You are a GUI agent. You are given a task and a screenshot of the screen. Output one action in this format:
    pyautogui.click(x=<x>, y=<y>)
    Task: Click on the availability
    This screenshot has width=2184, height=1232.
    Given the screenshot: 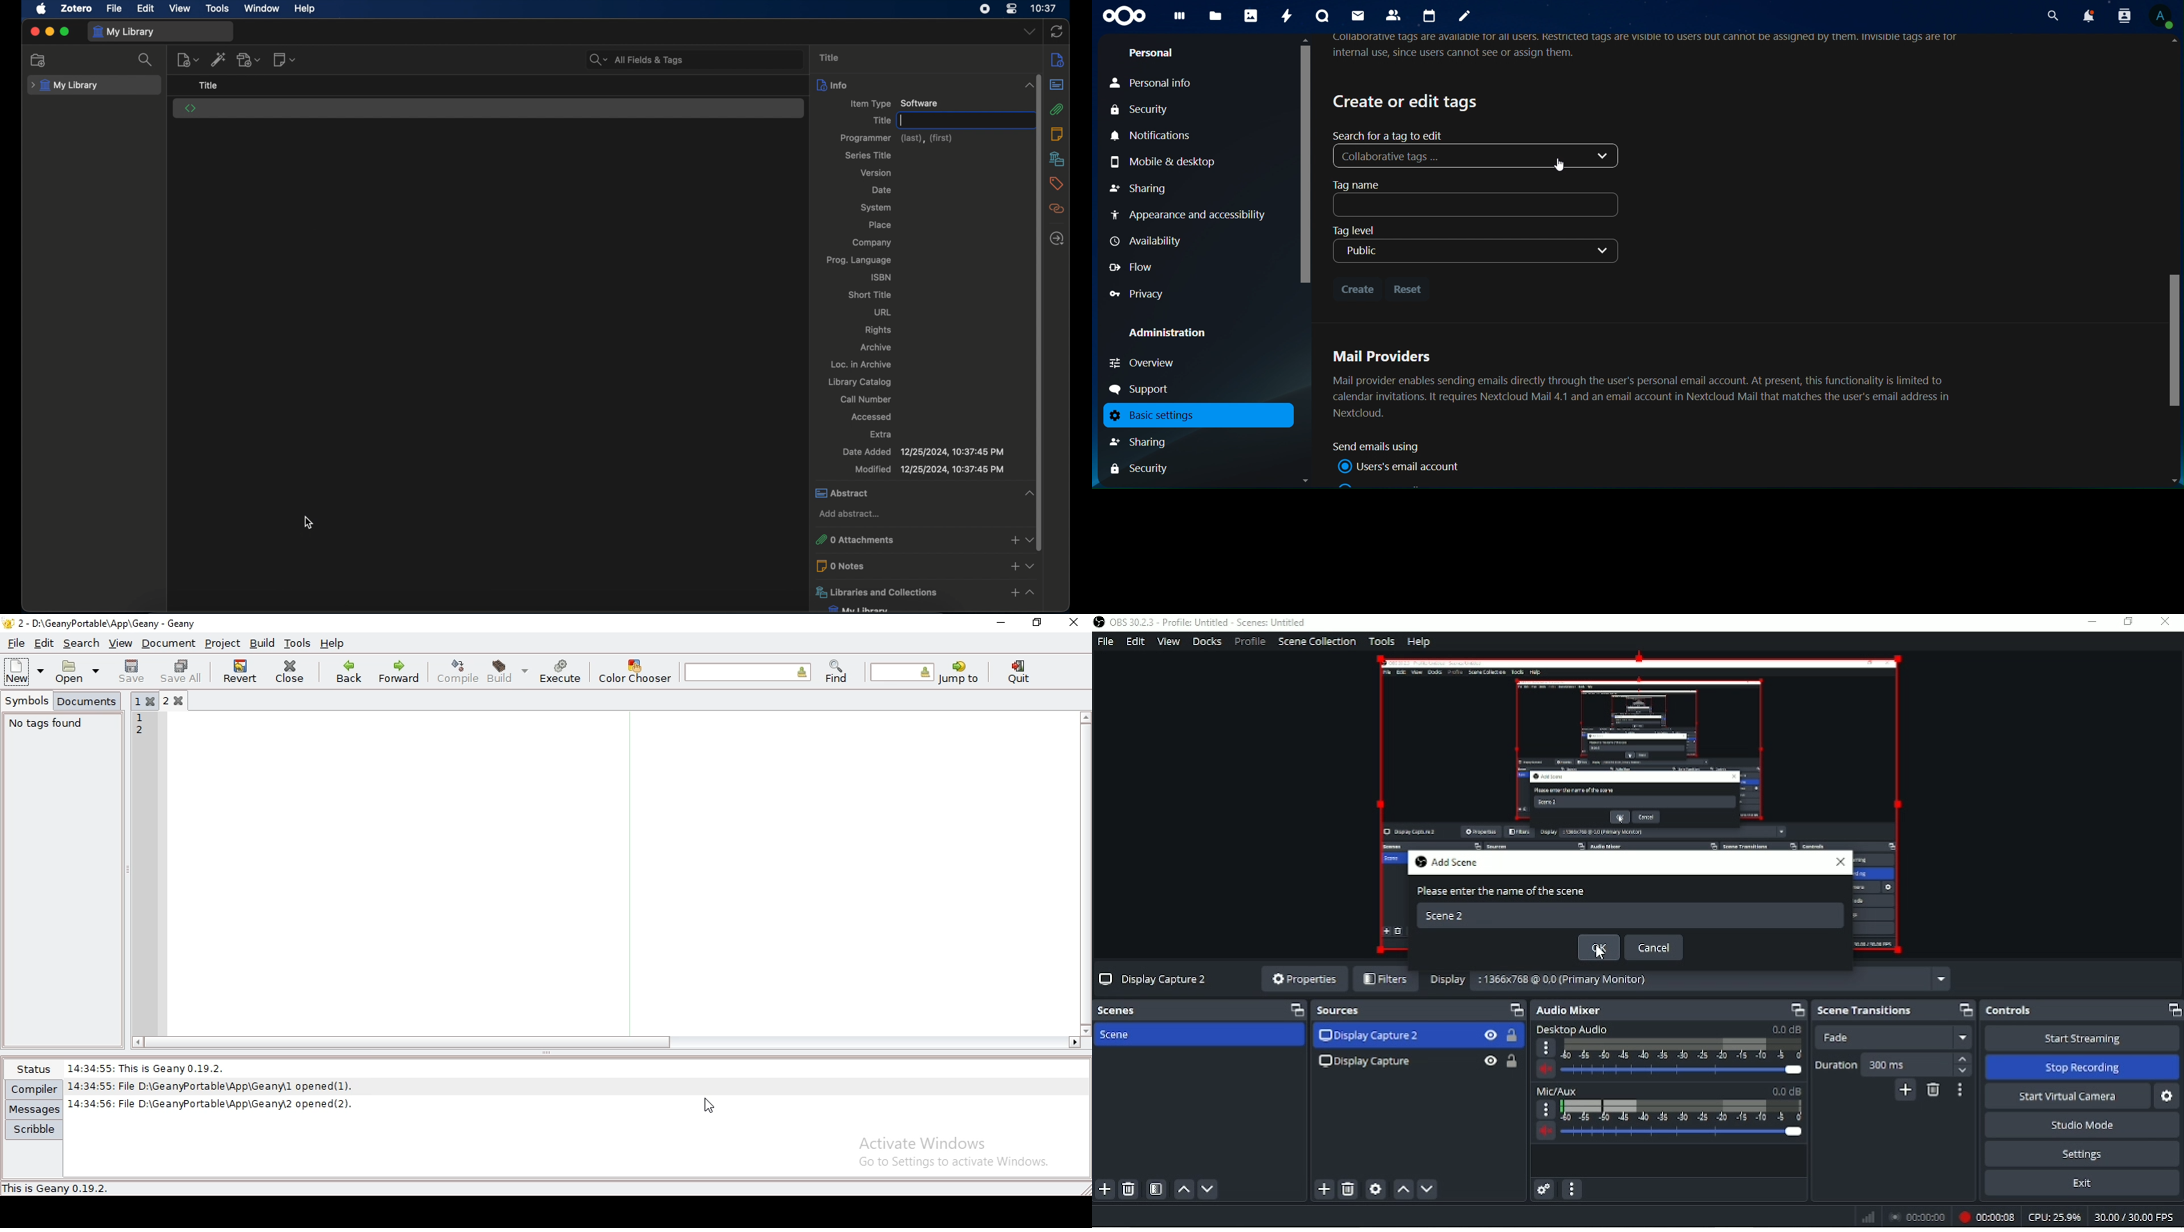 What is the action you would take?
    pyautogui.click(x=1150, y=241)
    